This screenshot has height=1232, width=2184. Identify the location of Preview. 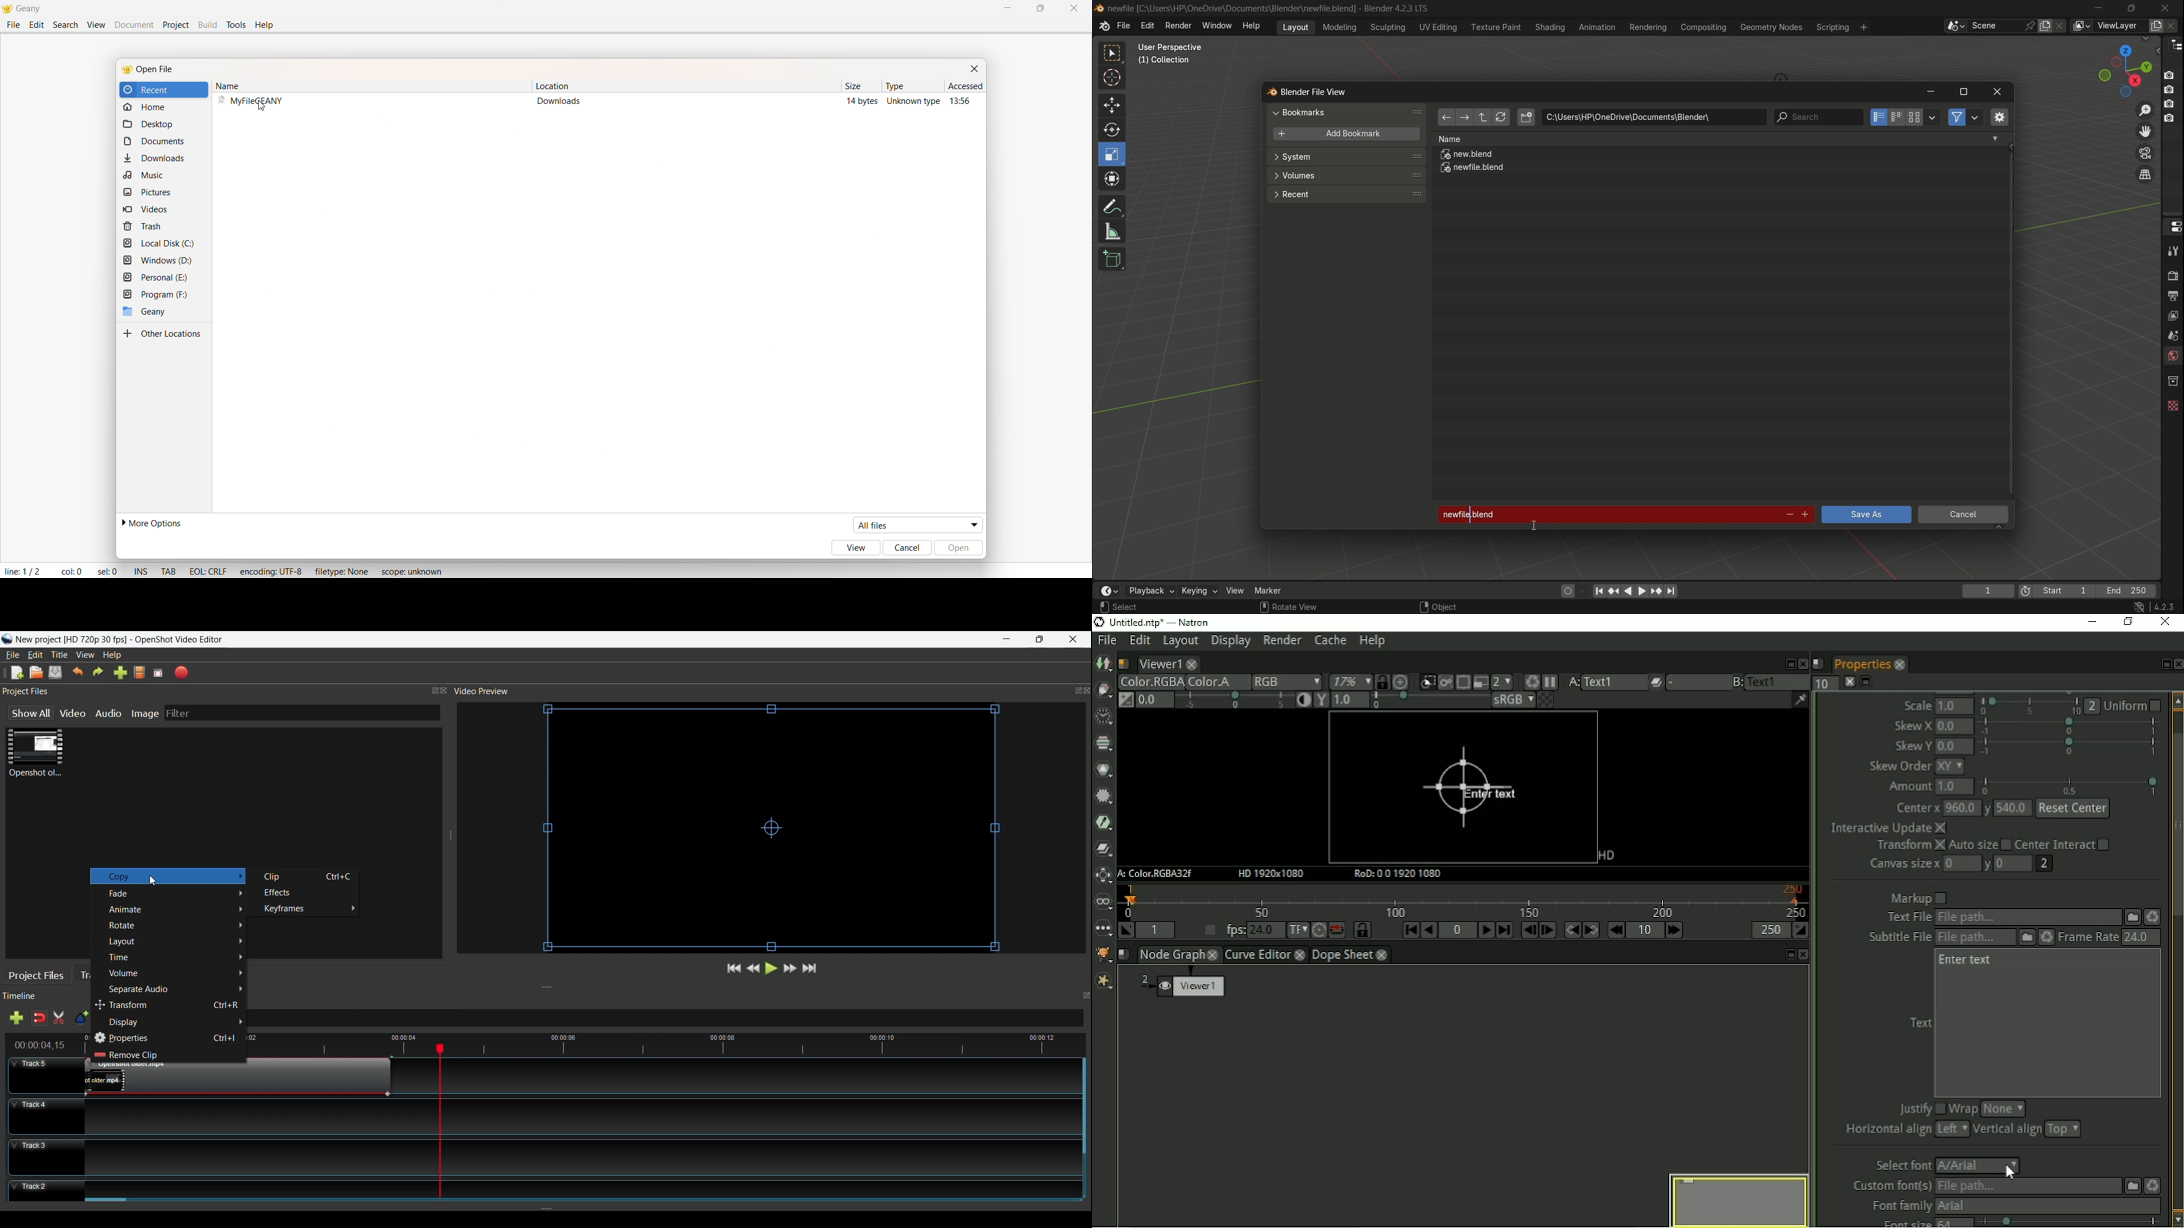
(754, 969).